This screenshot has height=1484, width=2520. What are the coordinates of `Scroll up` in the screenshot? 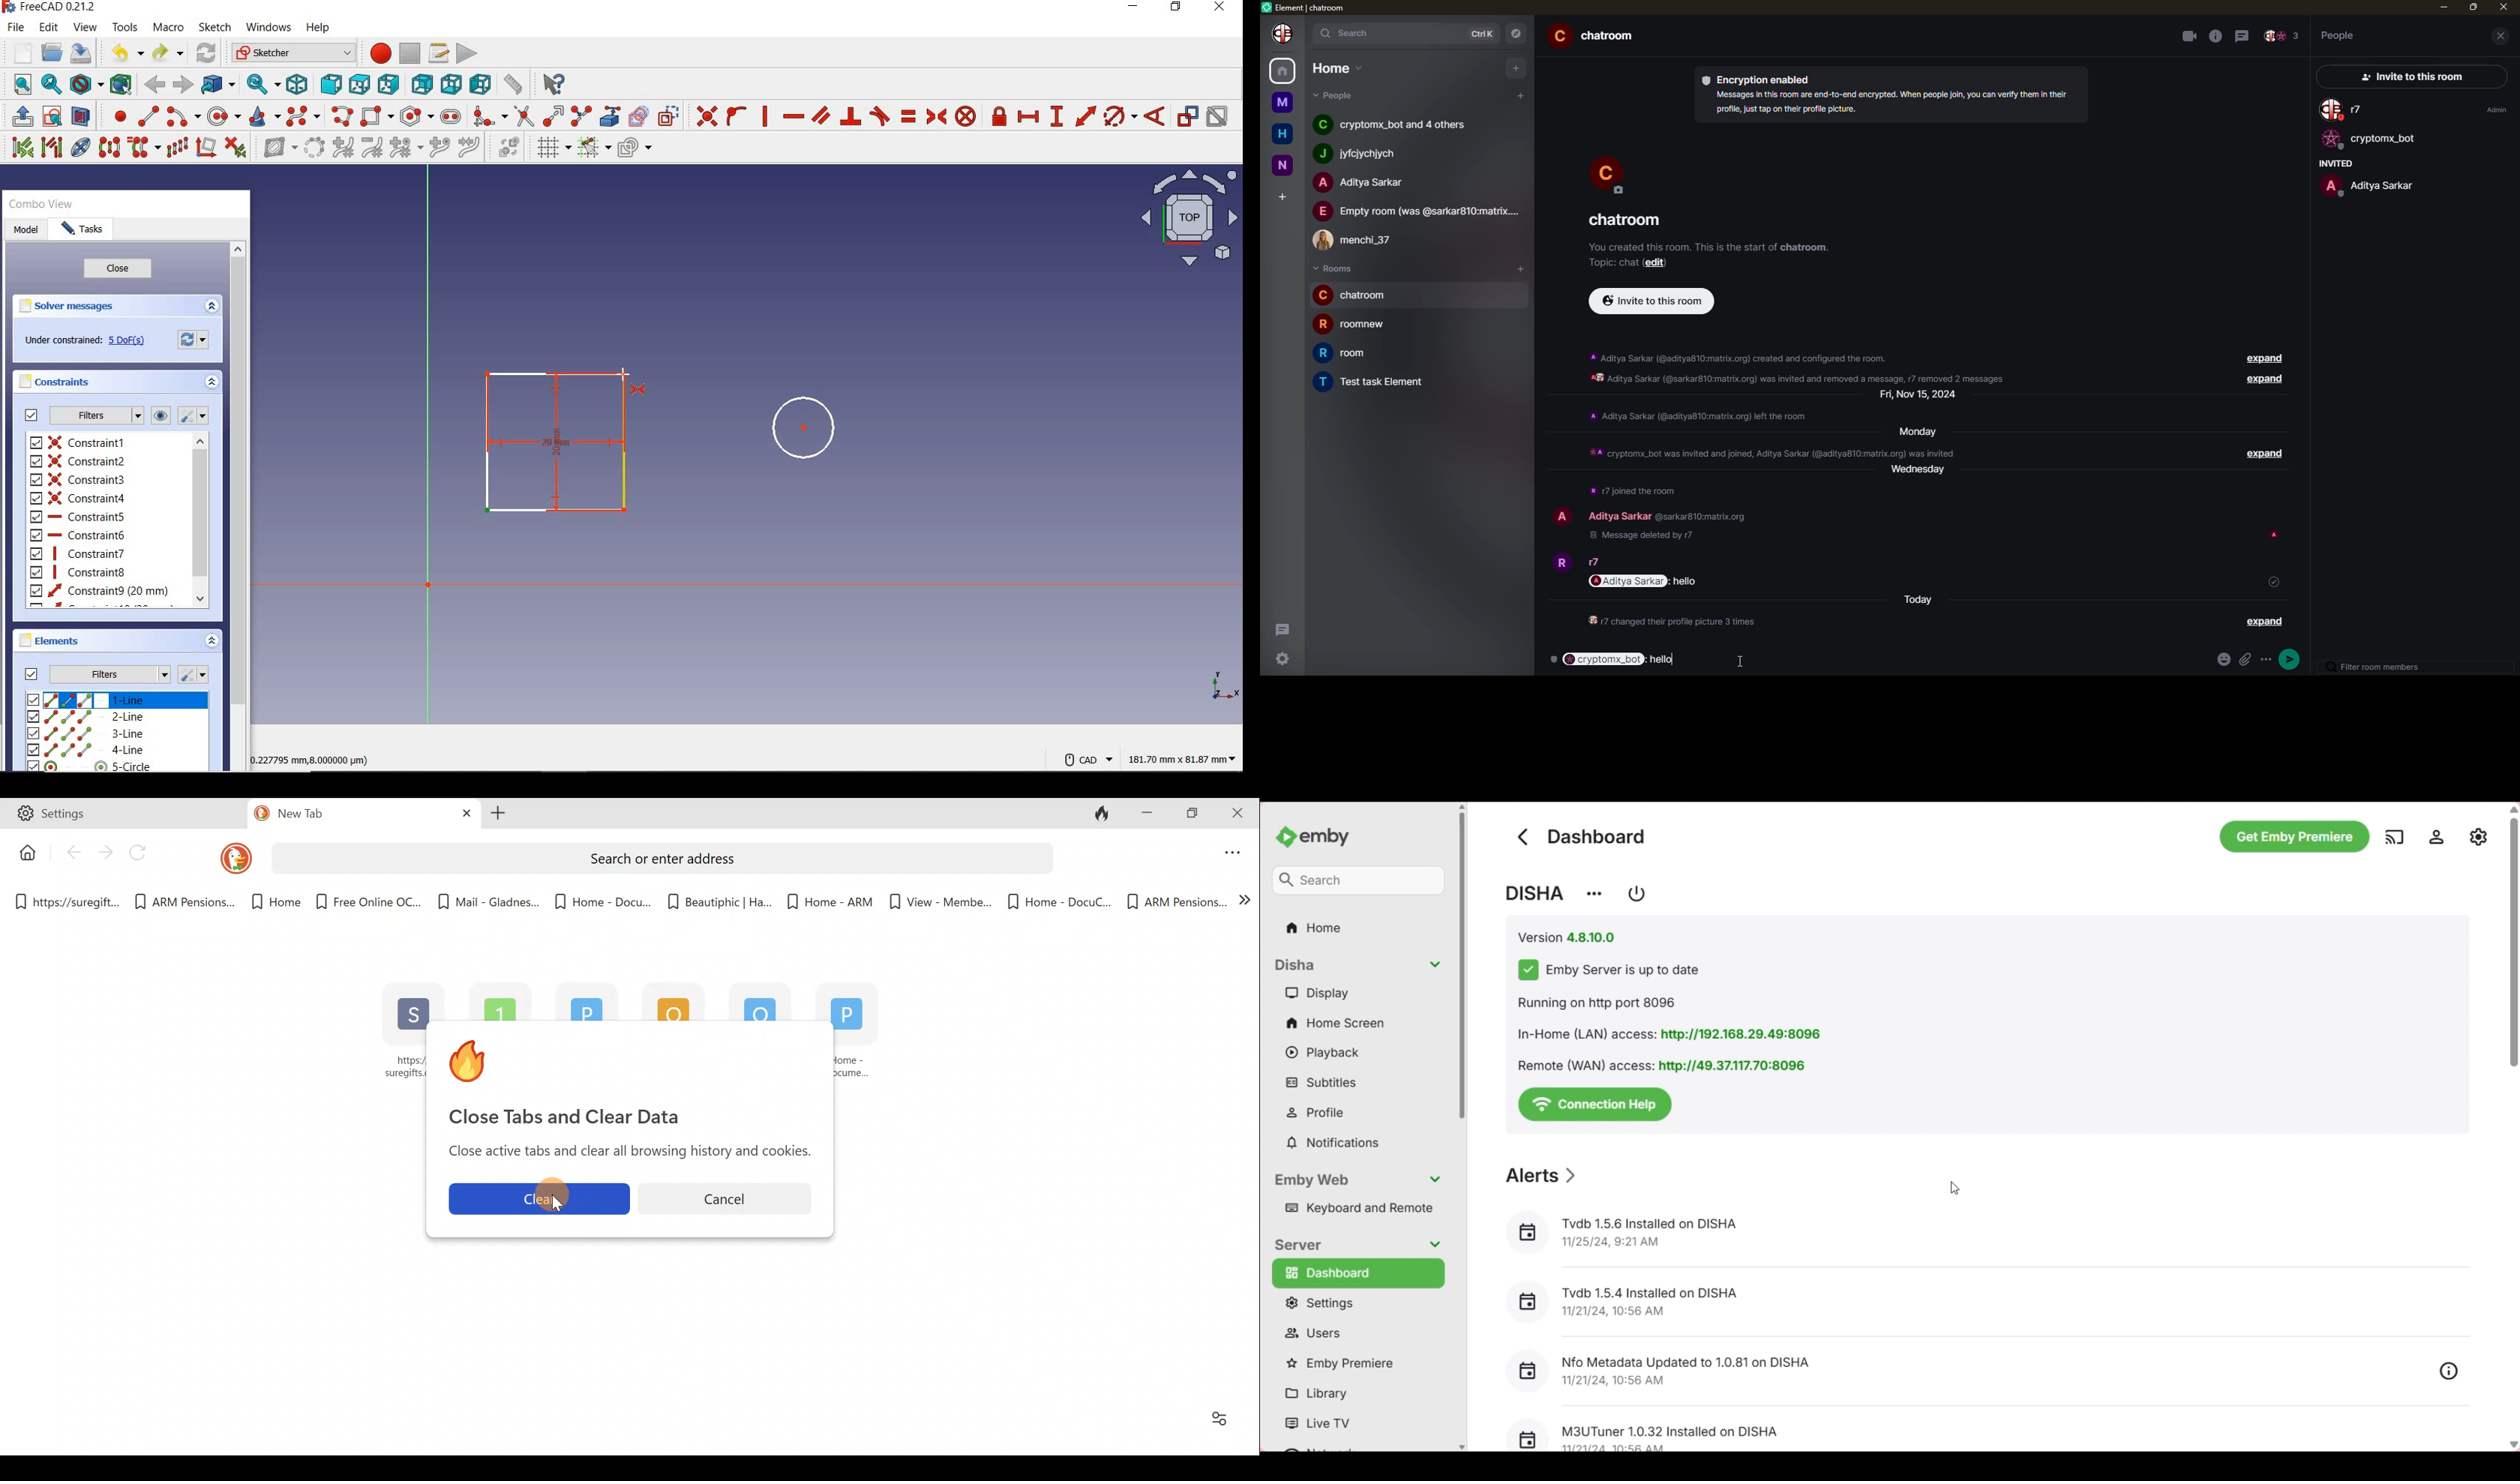 It's located at (199, 444).